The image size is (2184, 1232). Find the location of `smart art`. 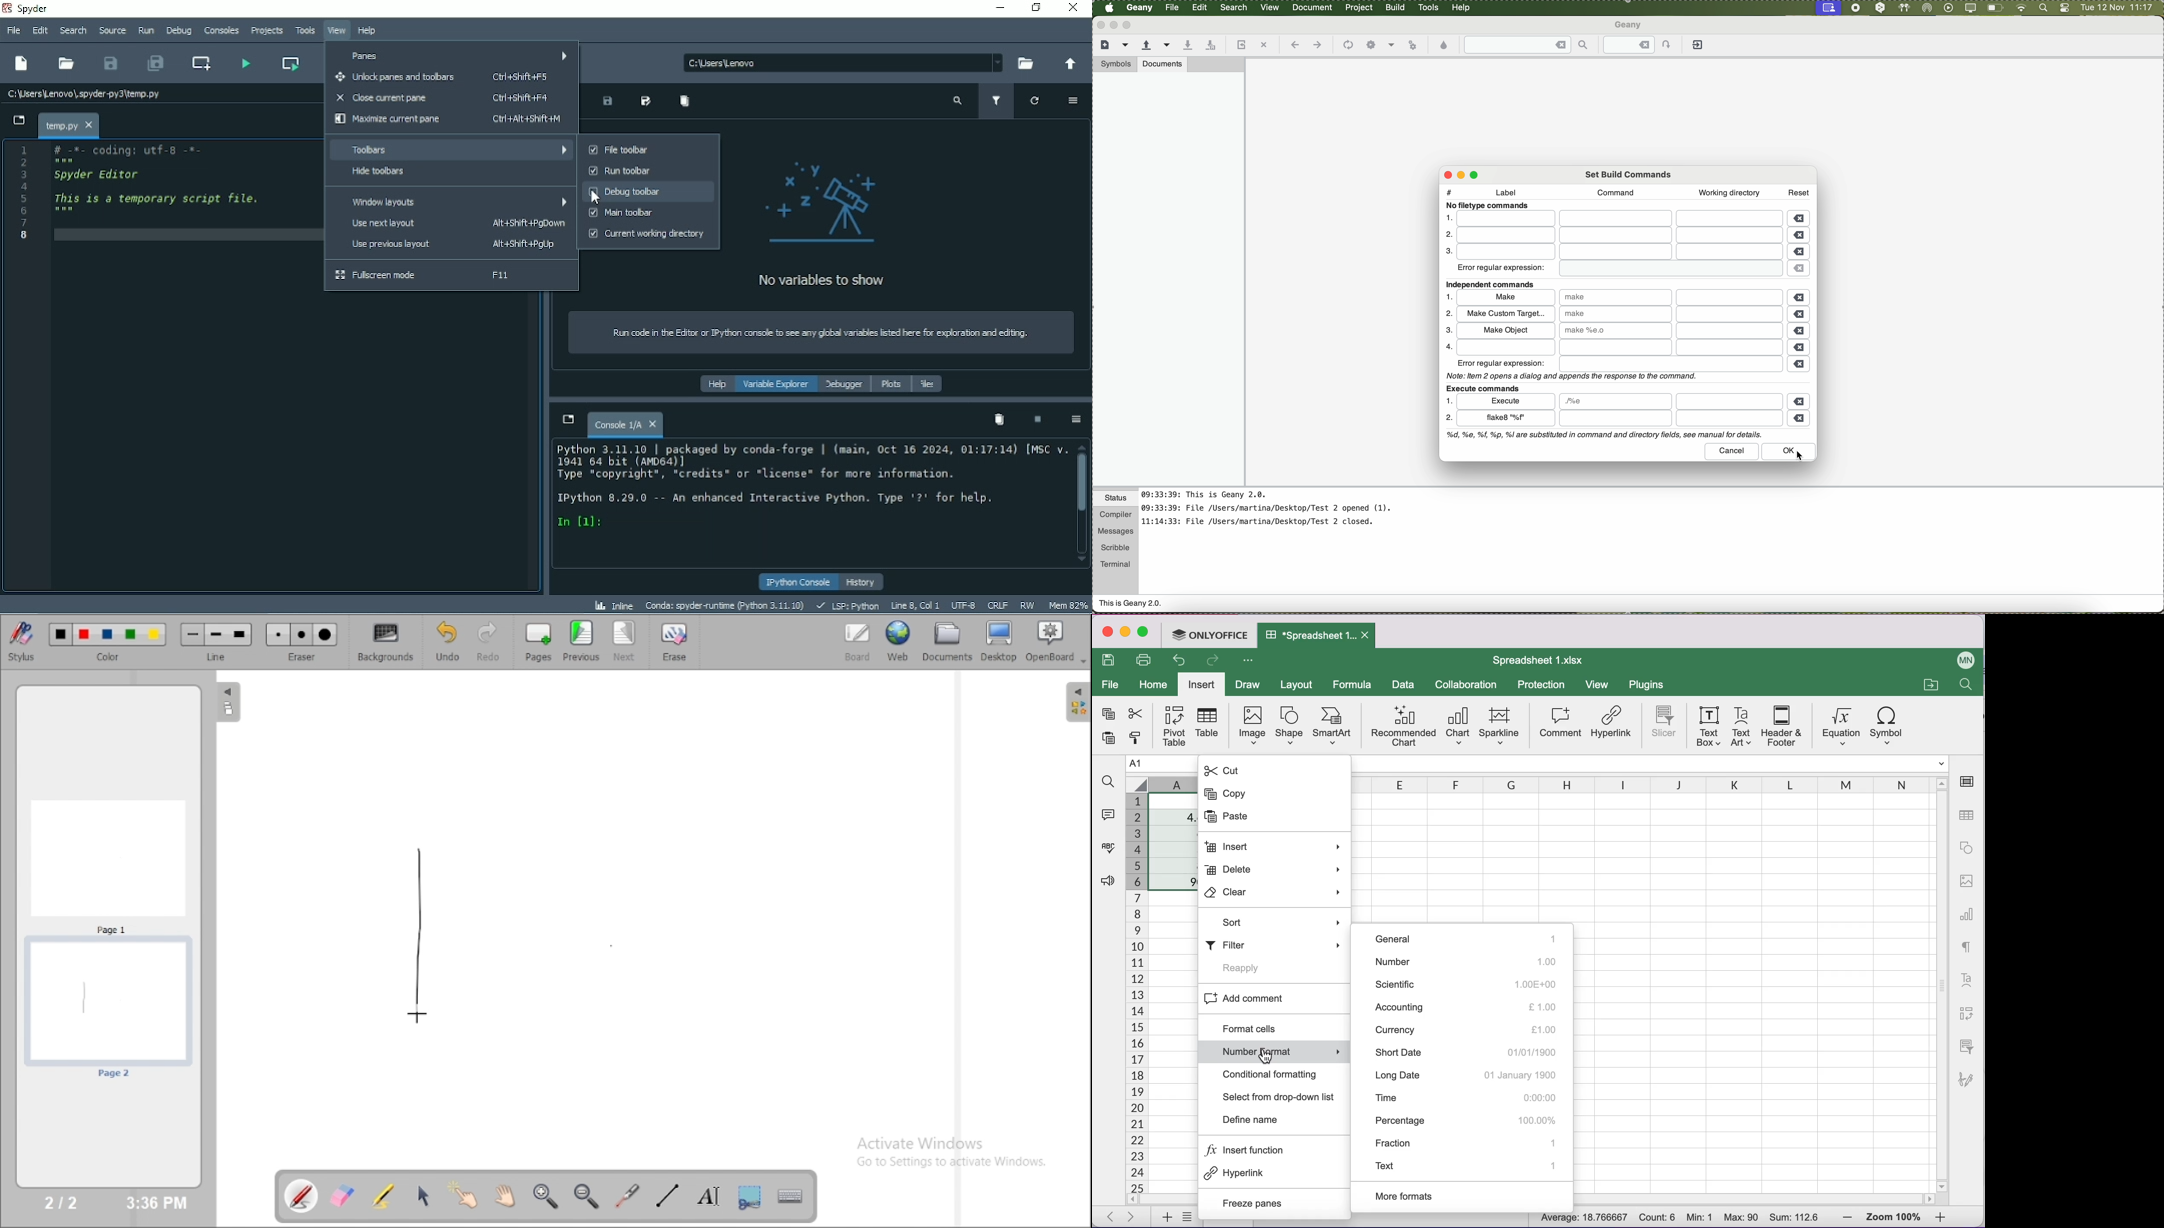

smart art is located at coordinates (1334, 725).